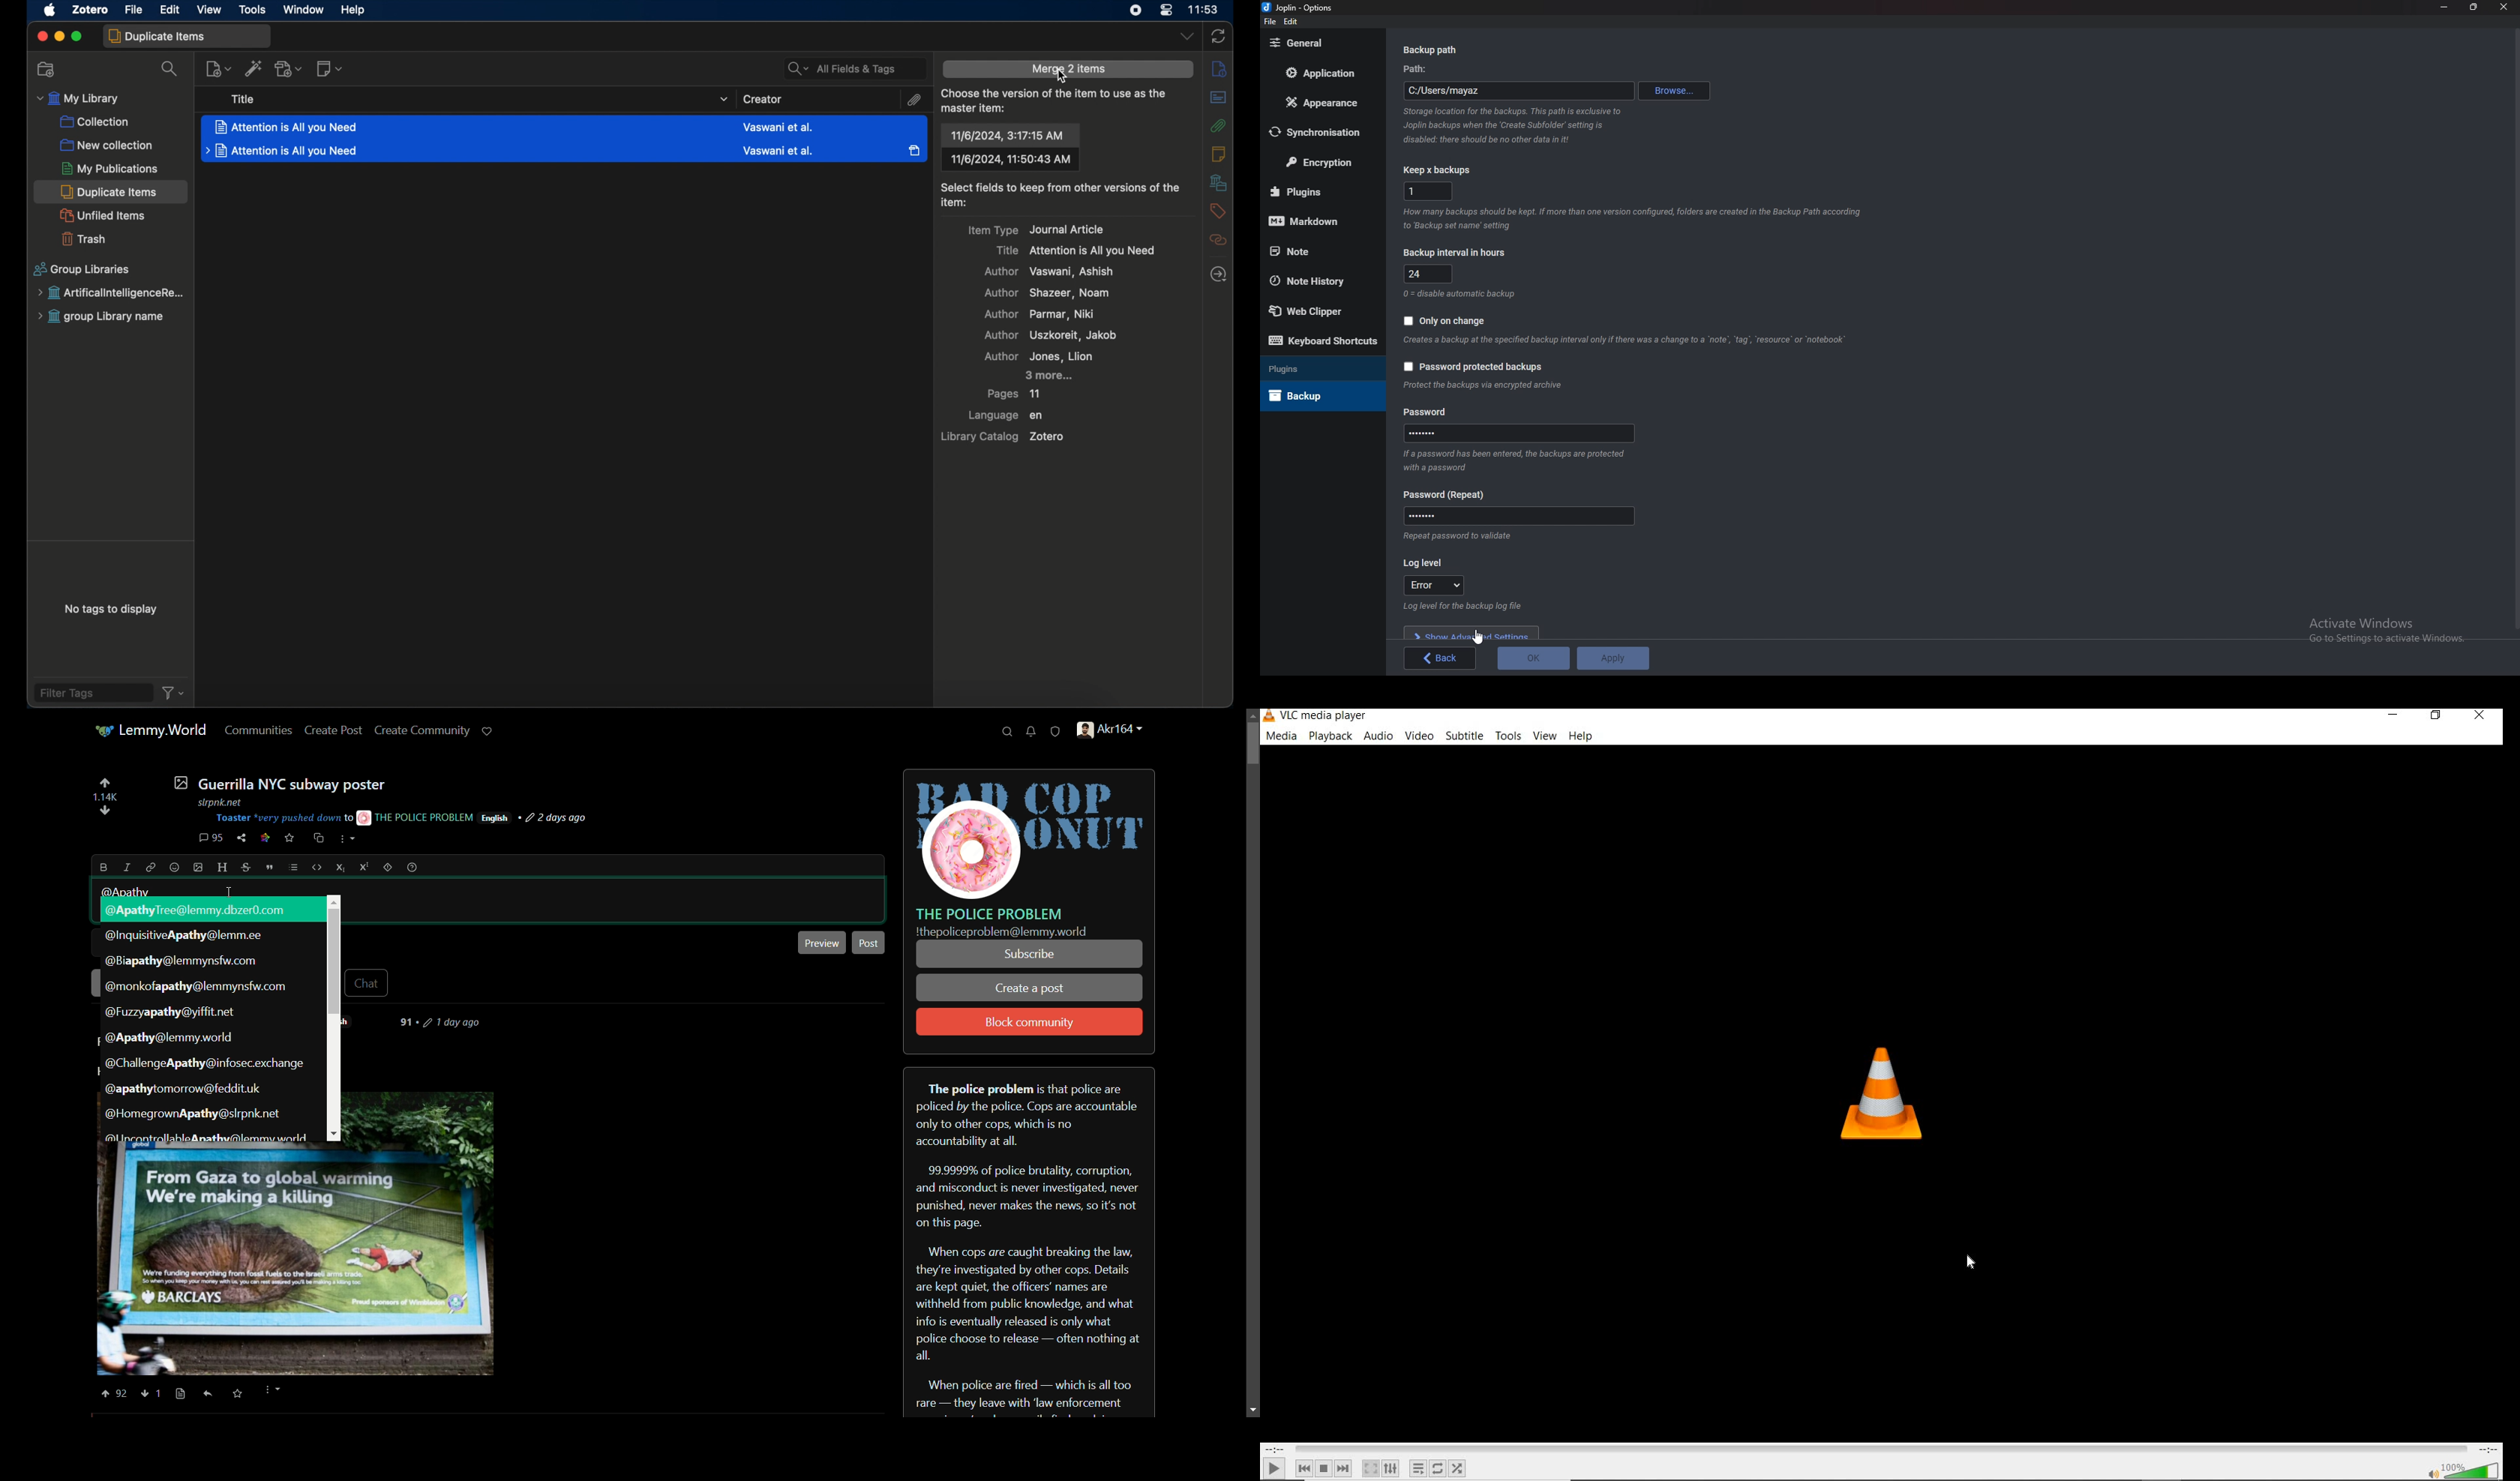 Image resolution: width=2520 pixels, height=1484 pixels. What do you see at coordinates (1044, 356) in the screenshot?
I see `author Jone, llion` at bounding box center [1044, 356].